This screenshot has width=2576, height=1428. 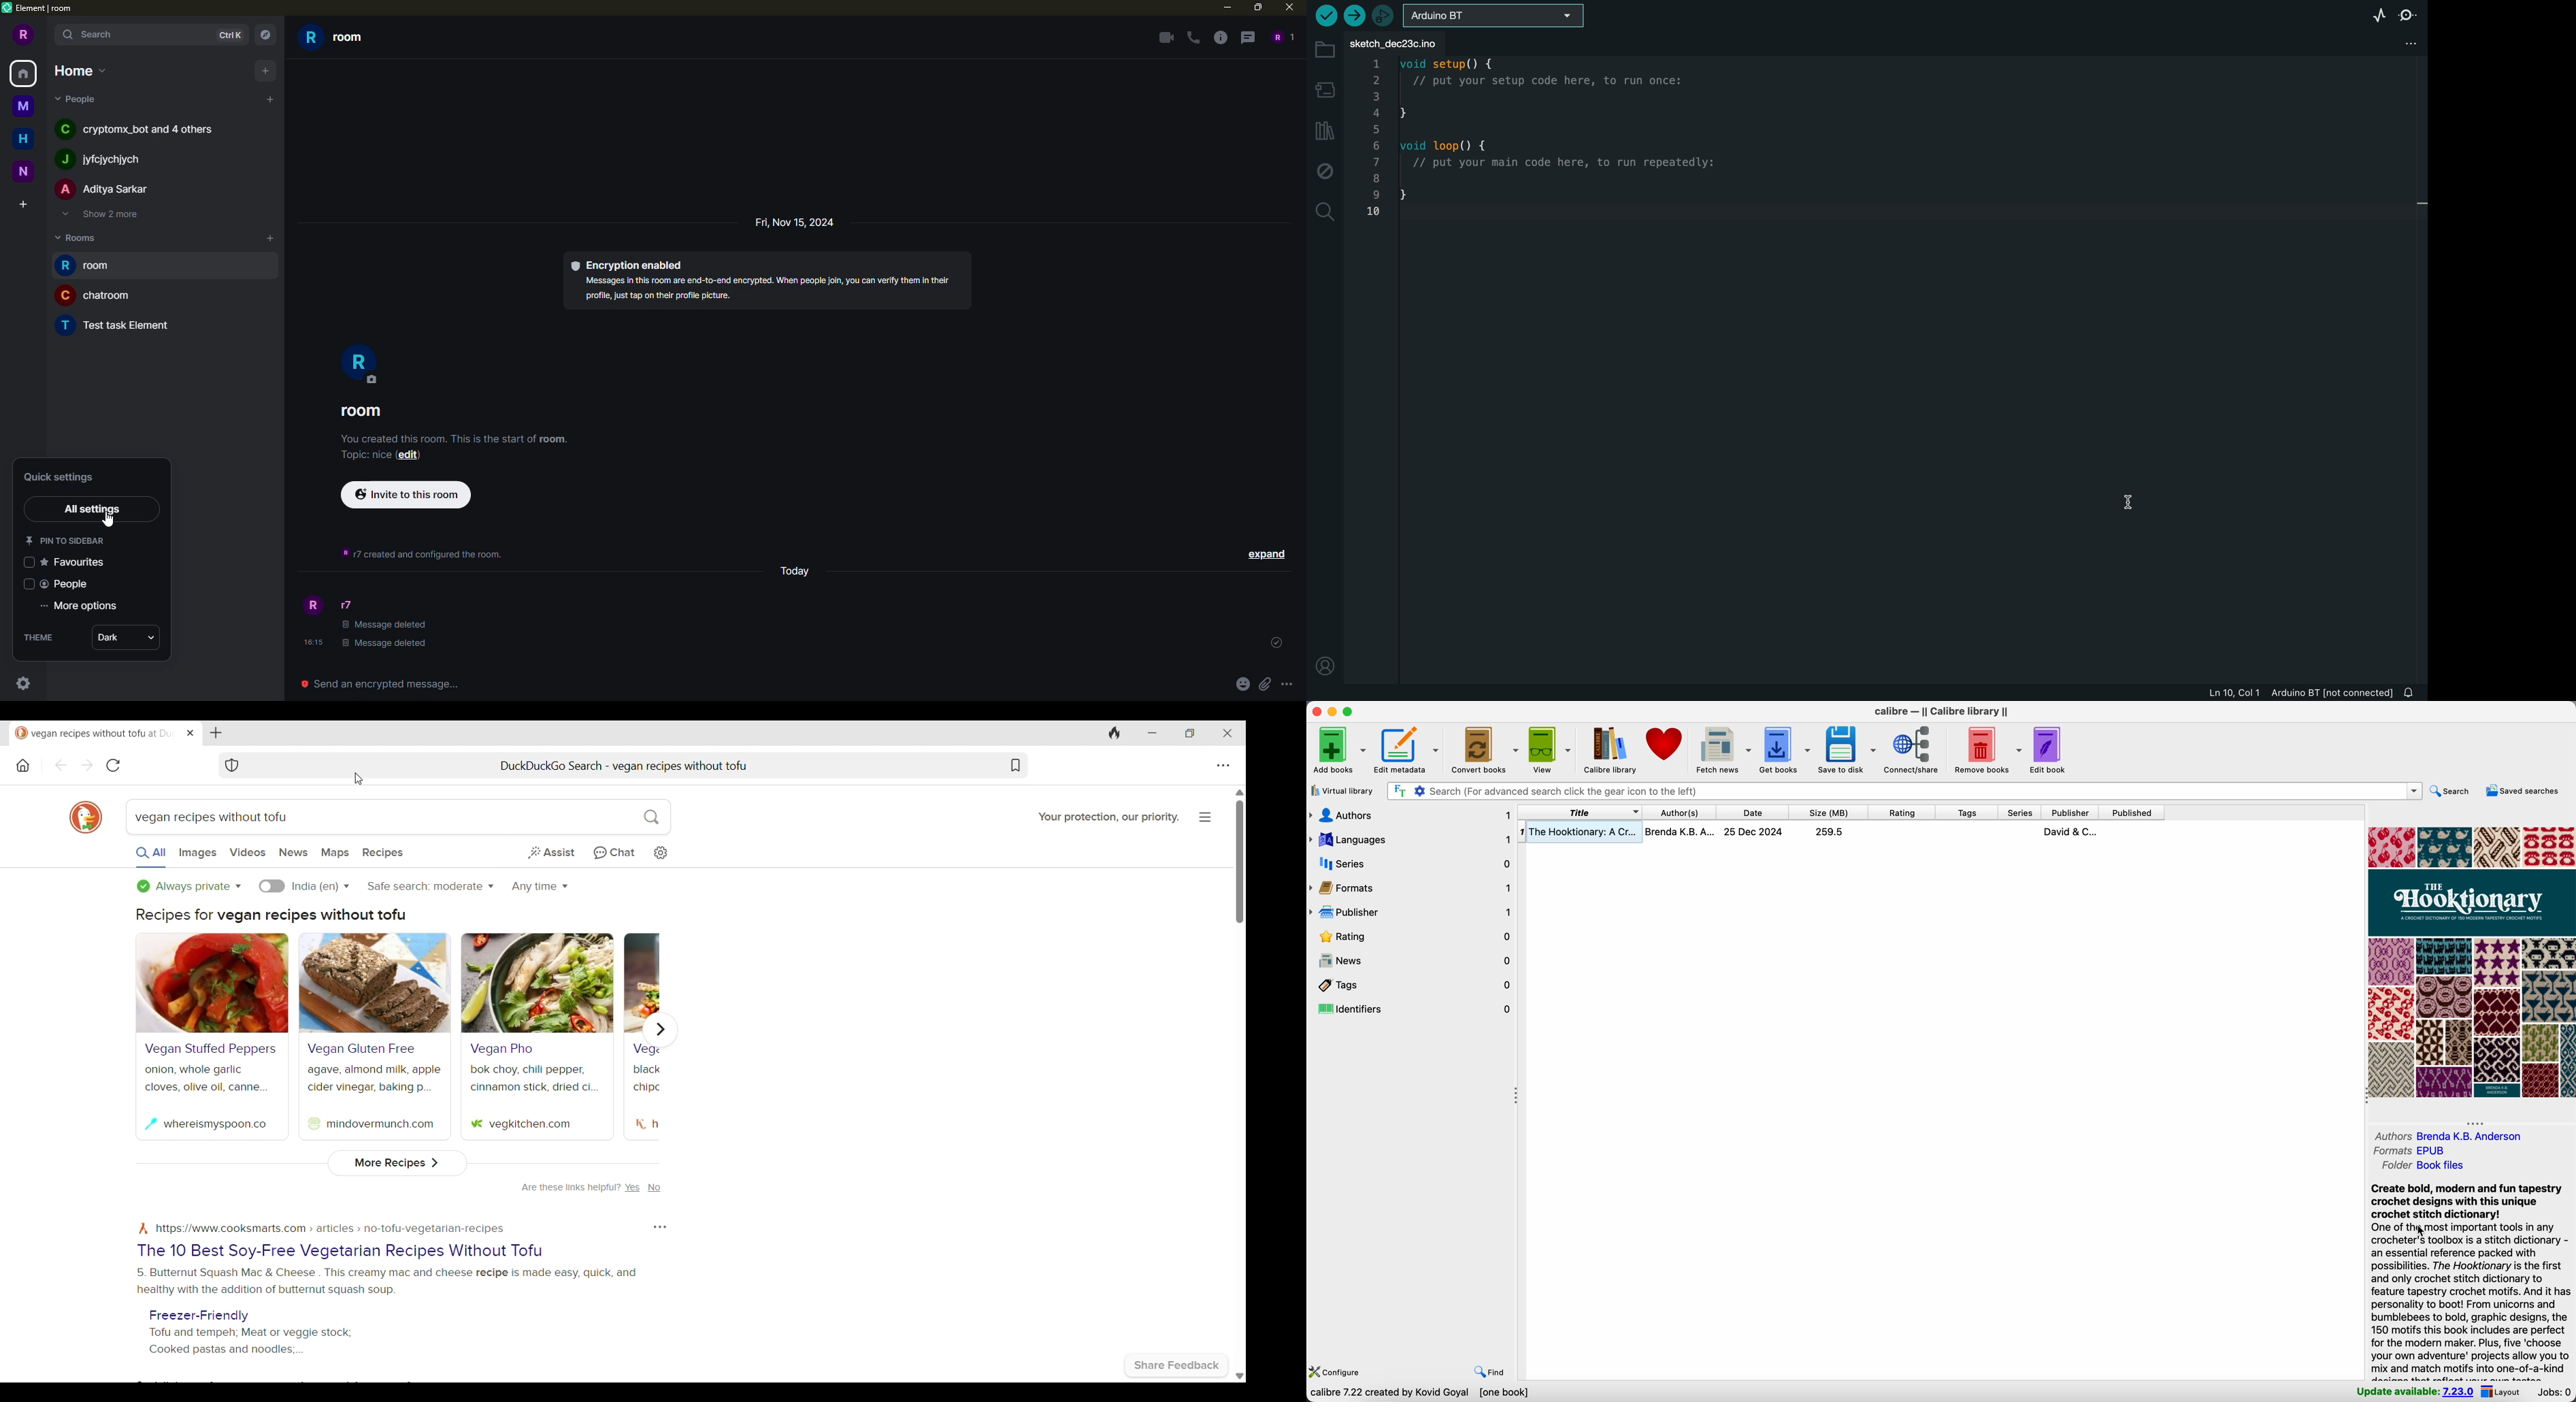 I want to click on quick settings, so click(x=67, y=476).